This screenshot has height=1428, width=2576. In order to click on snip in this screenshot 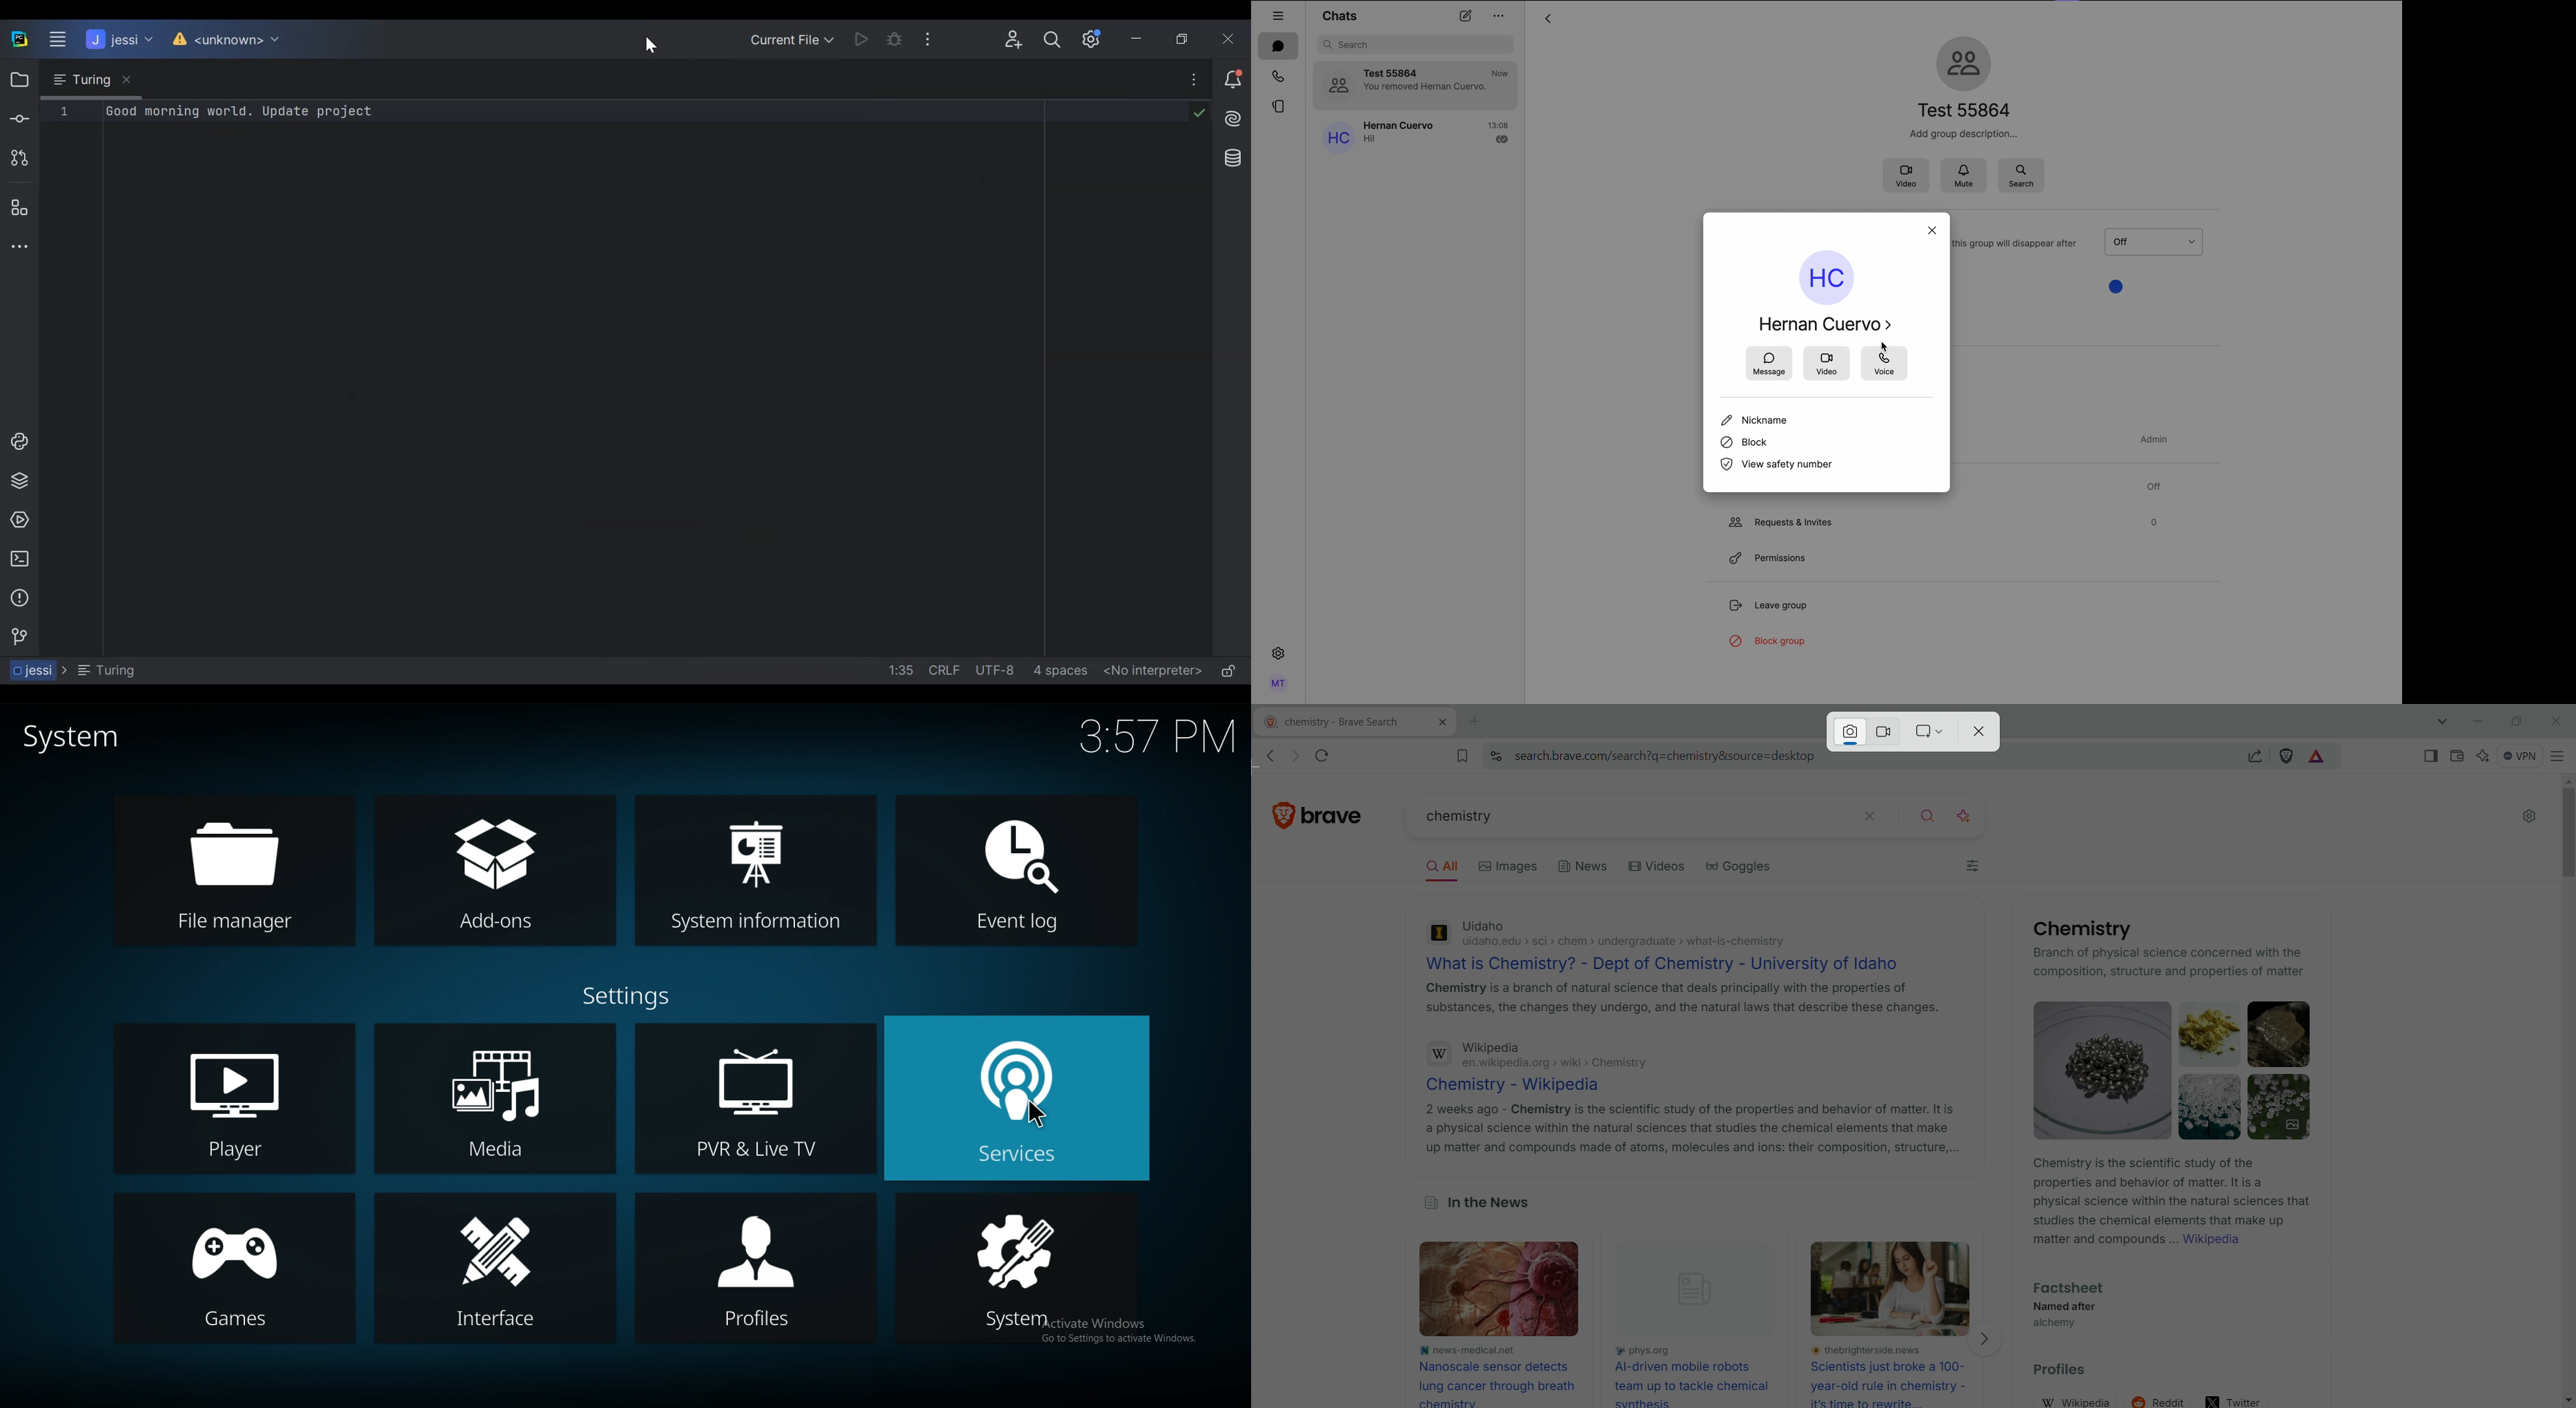, I will do `click(1849, 732)`.